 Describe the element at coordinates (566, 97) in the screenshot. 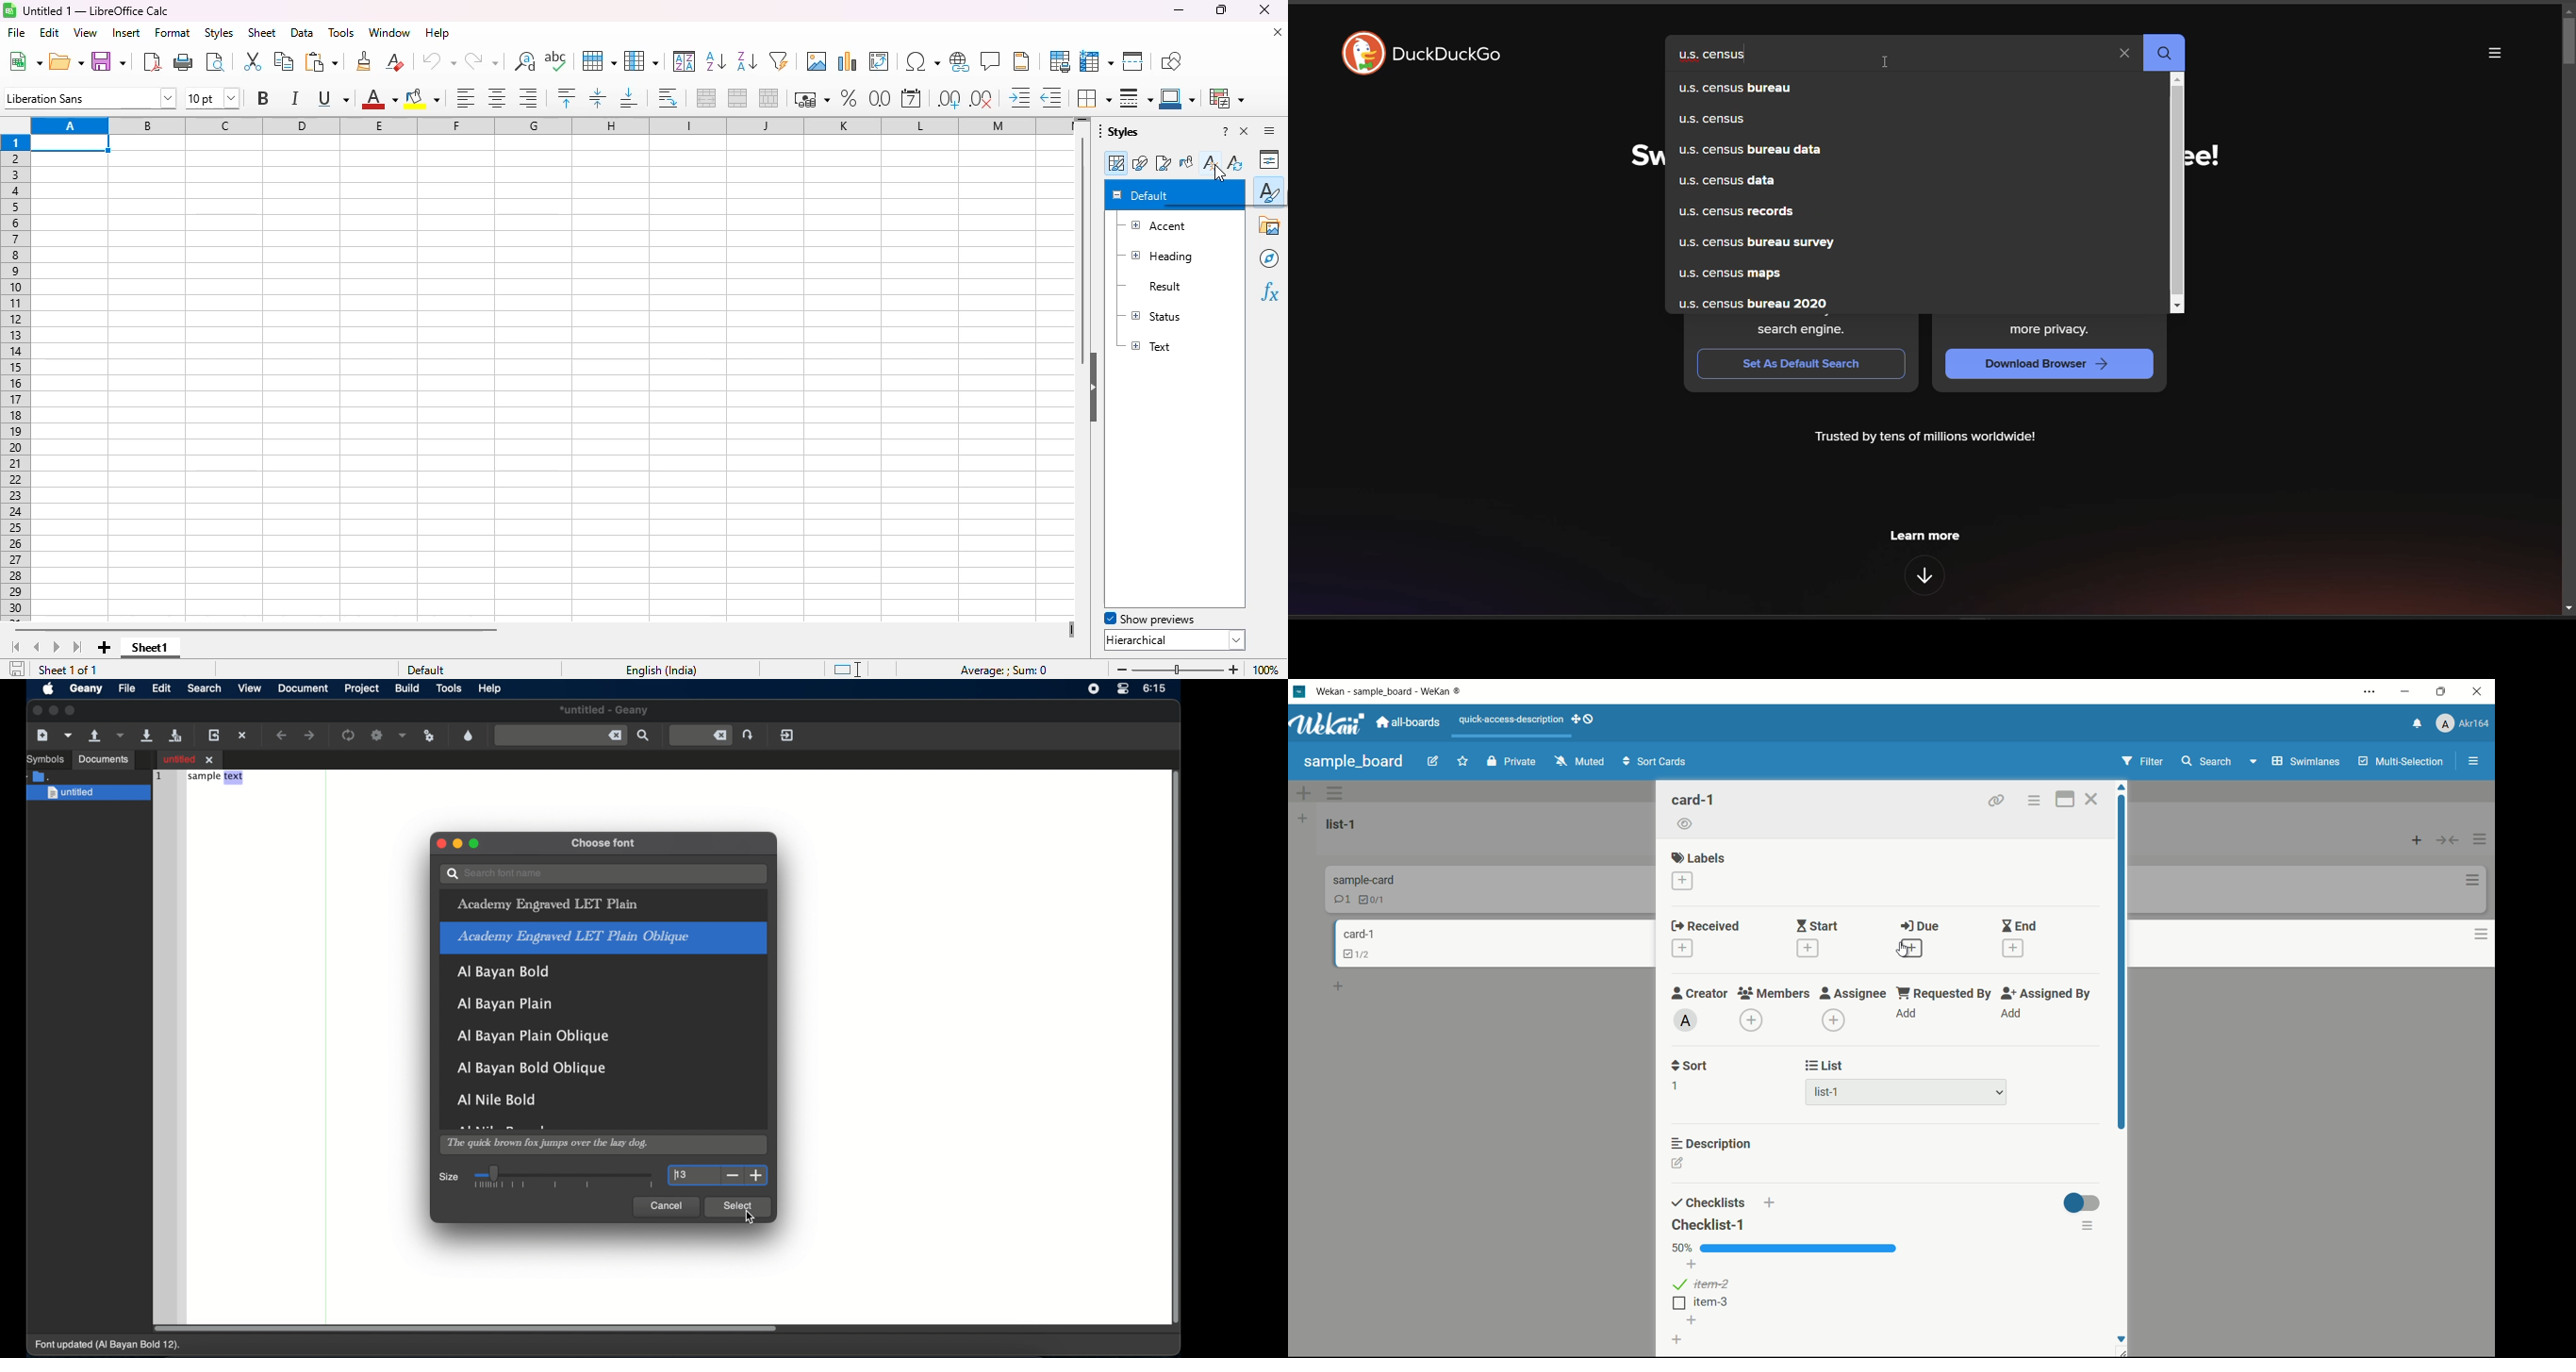

I see `align top` at that location.